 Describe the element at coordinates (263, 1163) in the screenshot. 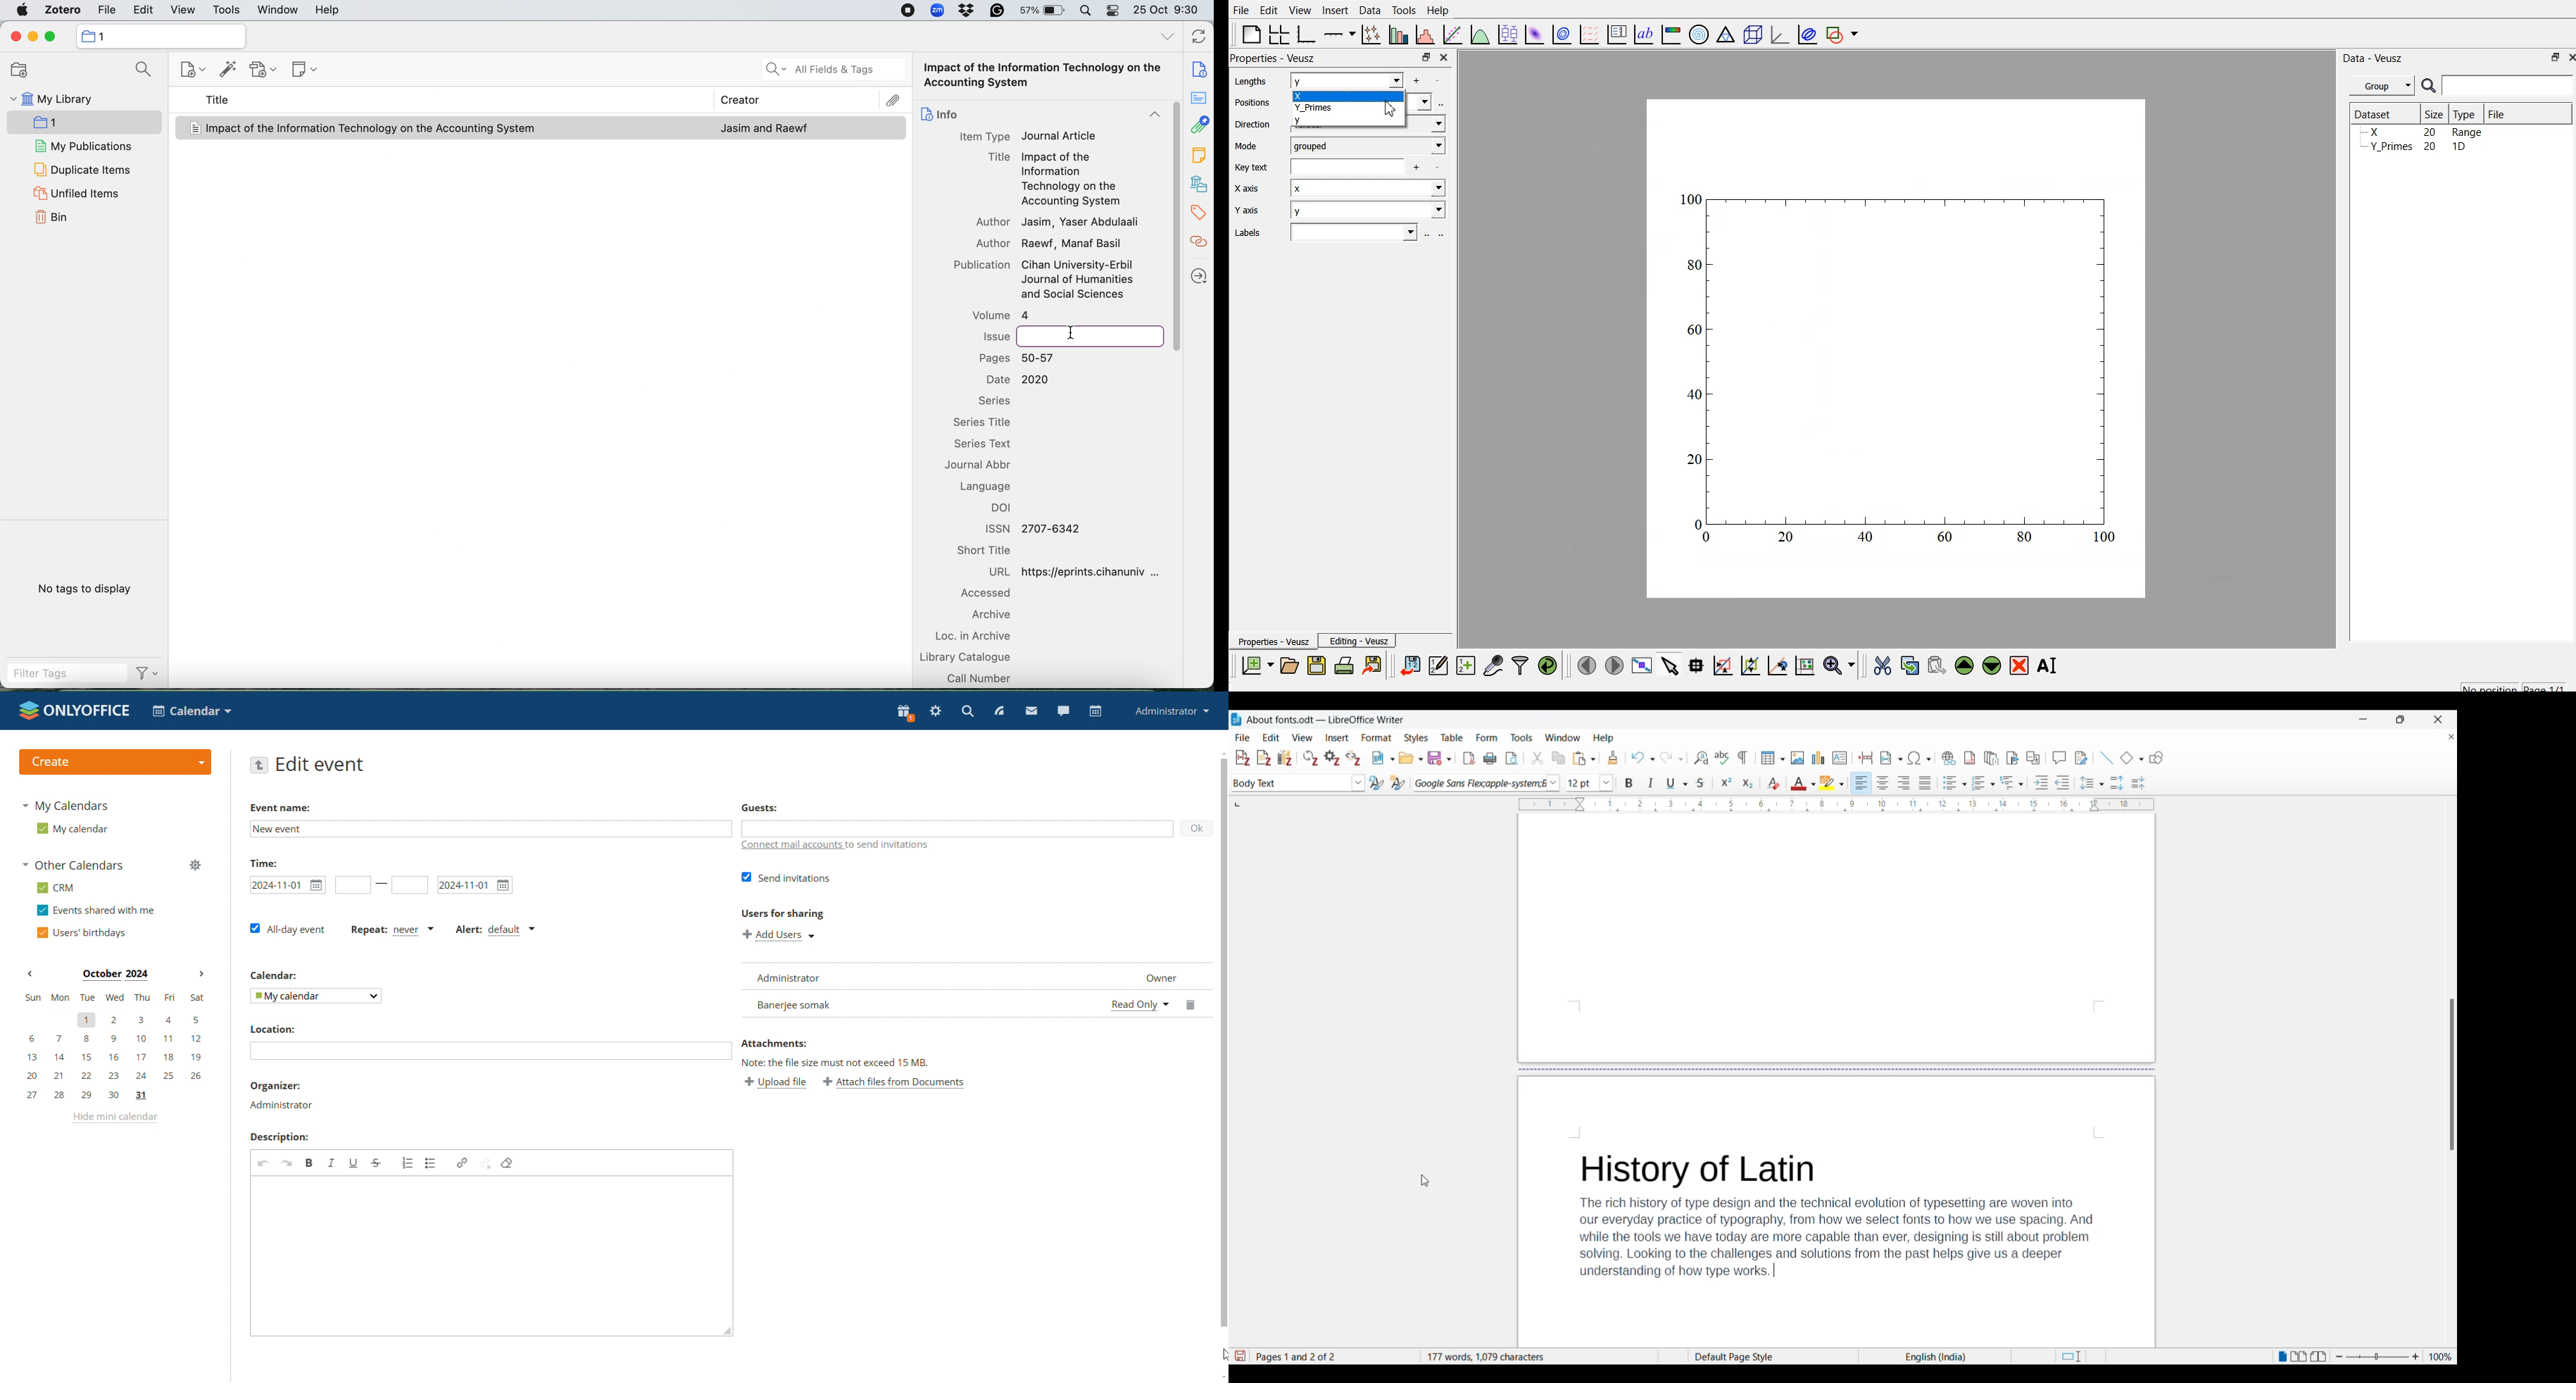

I see `undo` at that location.